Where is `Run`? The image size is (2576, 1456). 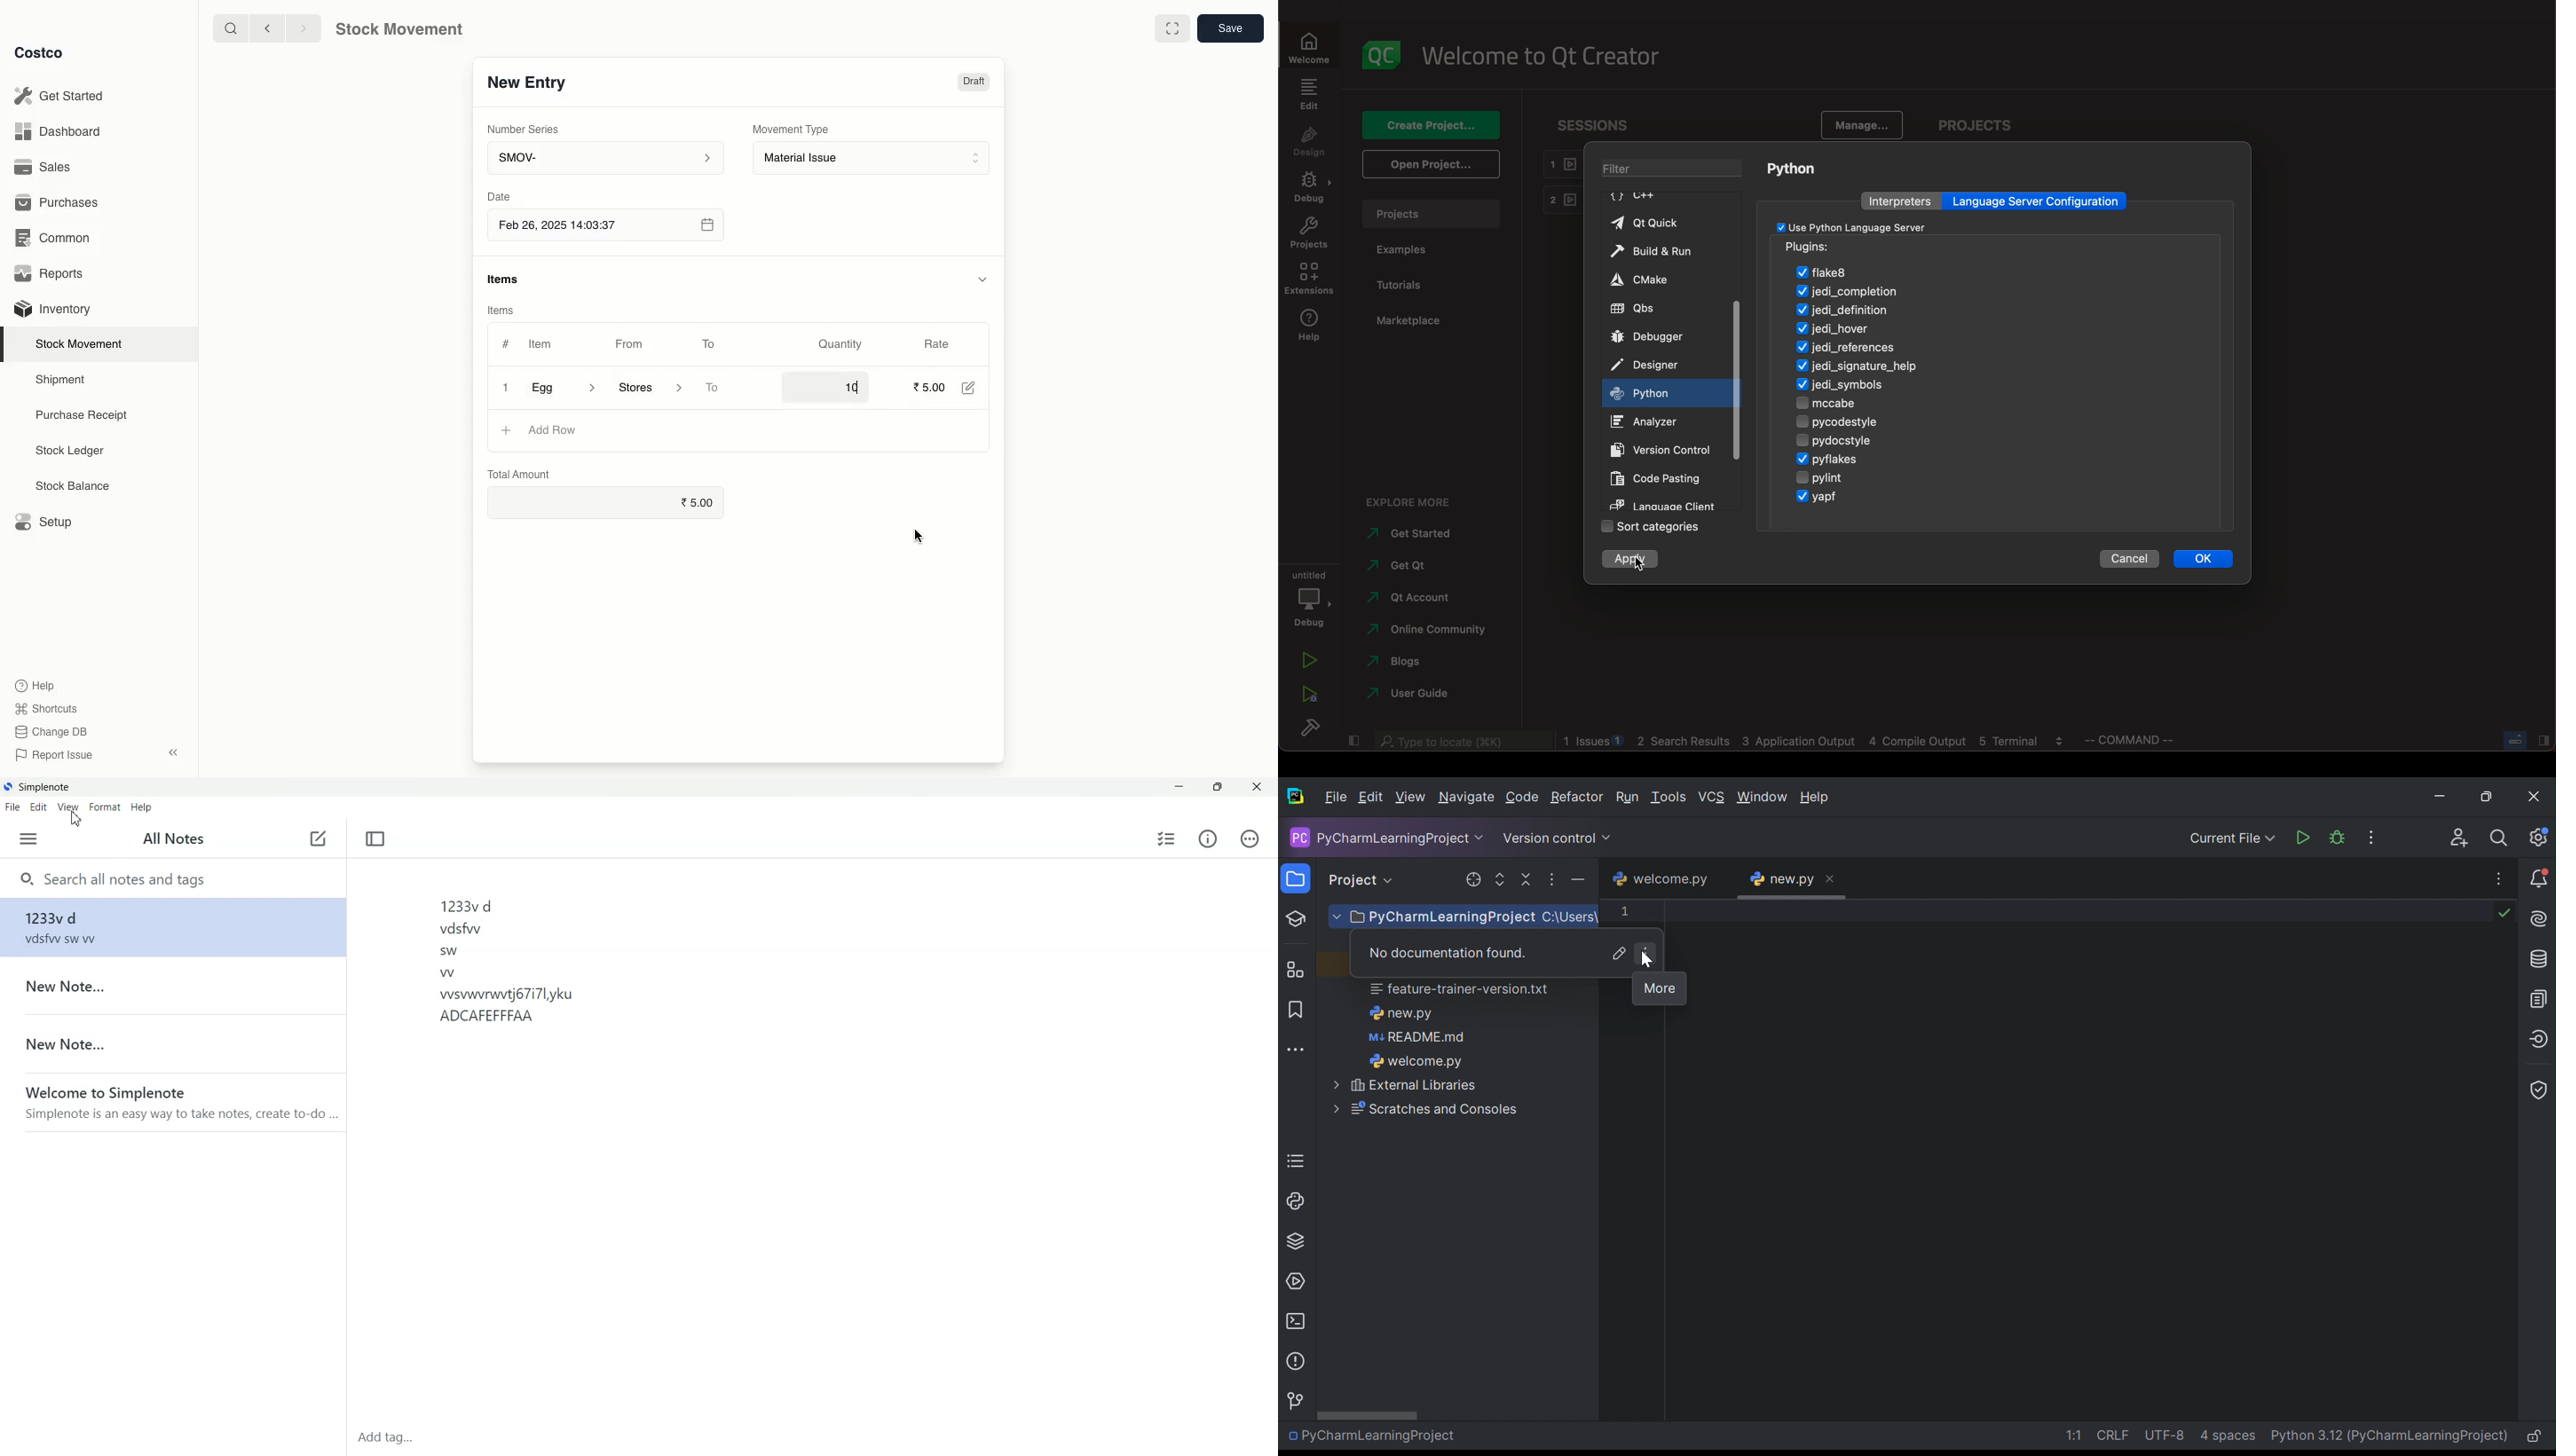 Run is located at coordinates (1629, 798).